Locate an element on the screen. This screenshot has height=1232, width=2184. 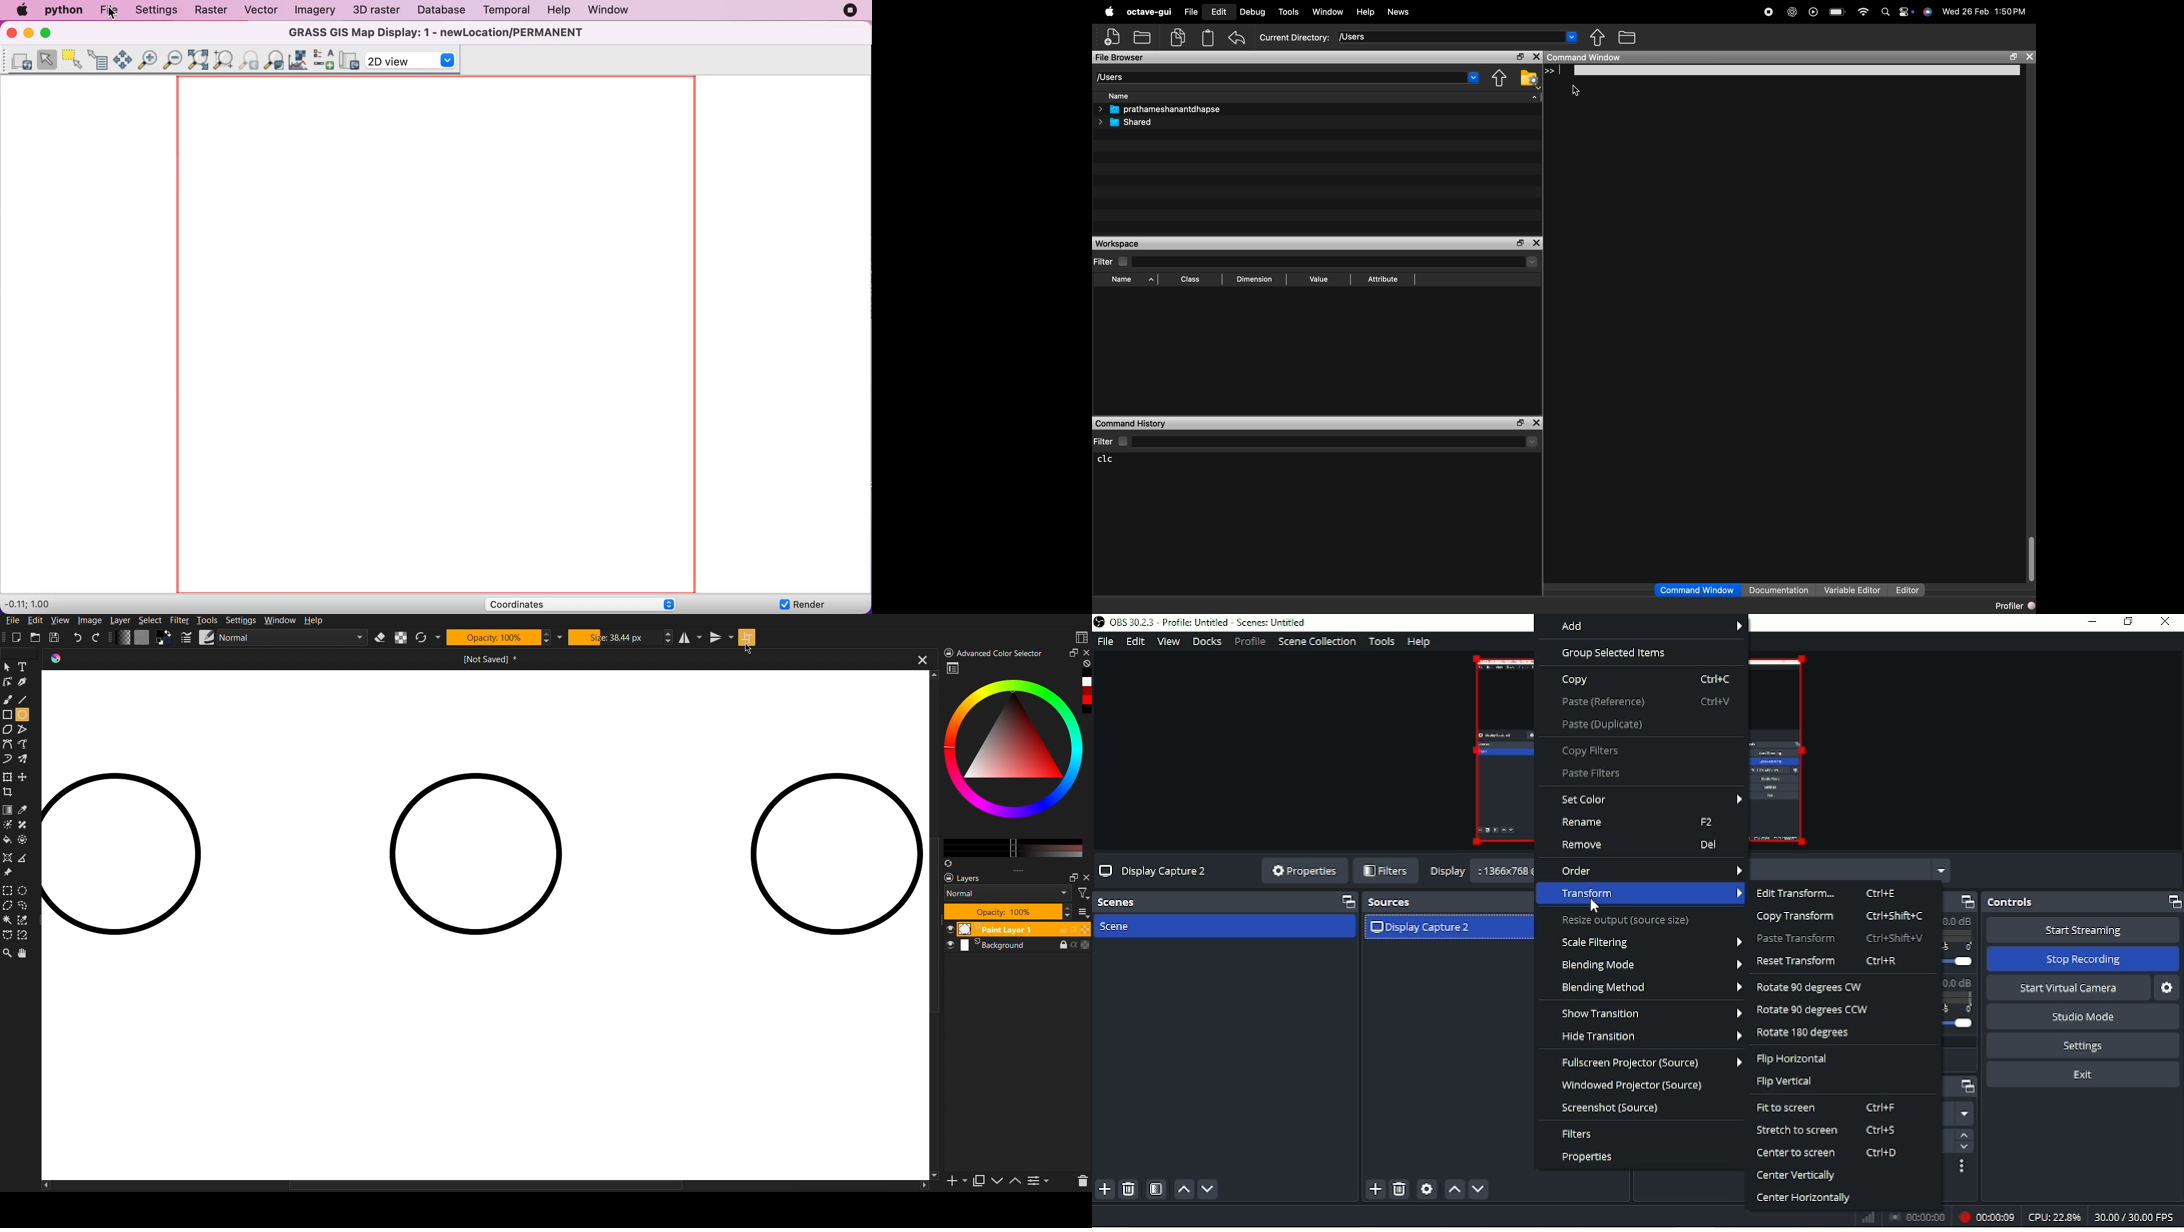
Alpha is located at coordinates (401, 638).